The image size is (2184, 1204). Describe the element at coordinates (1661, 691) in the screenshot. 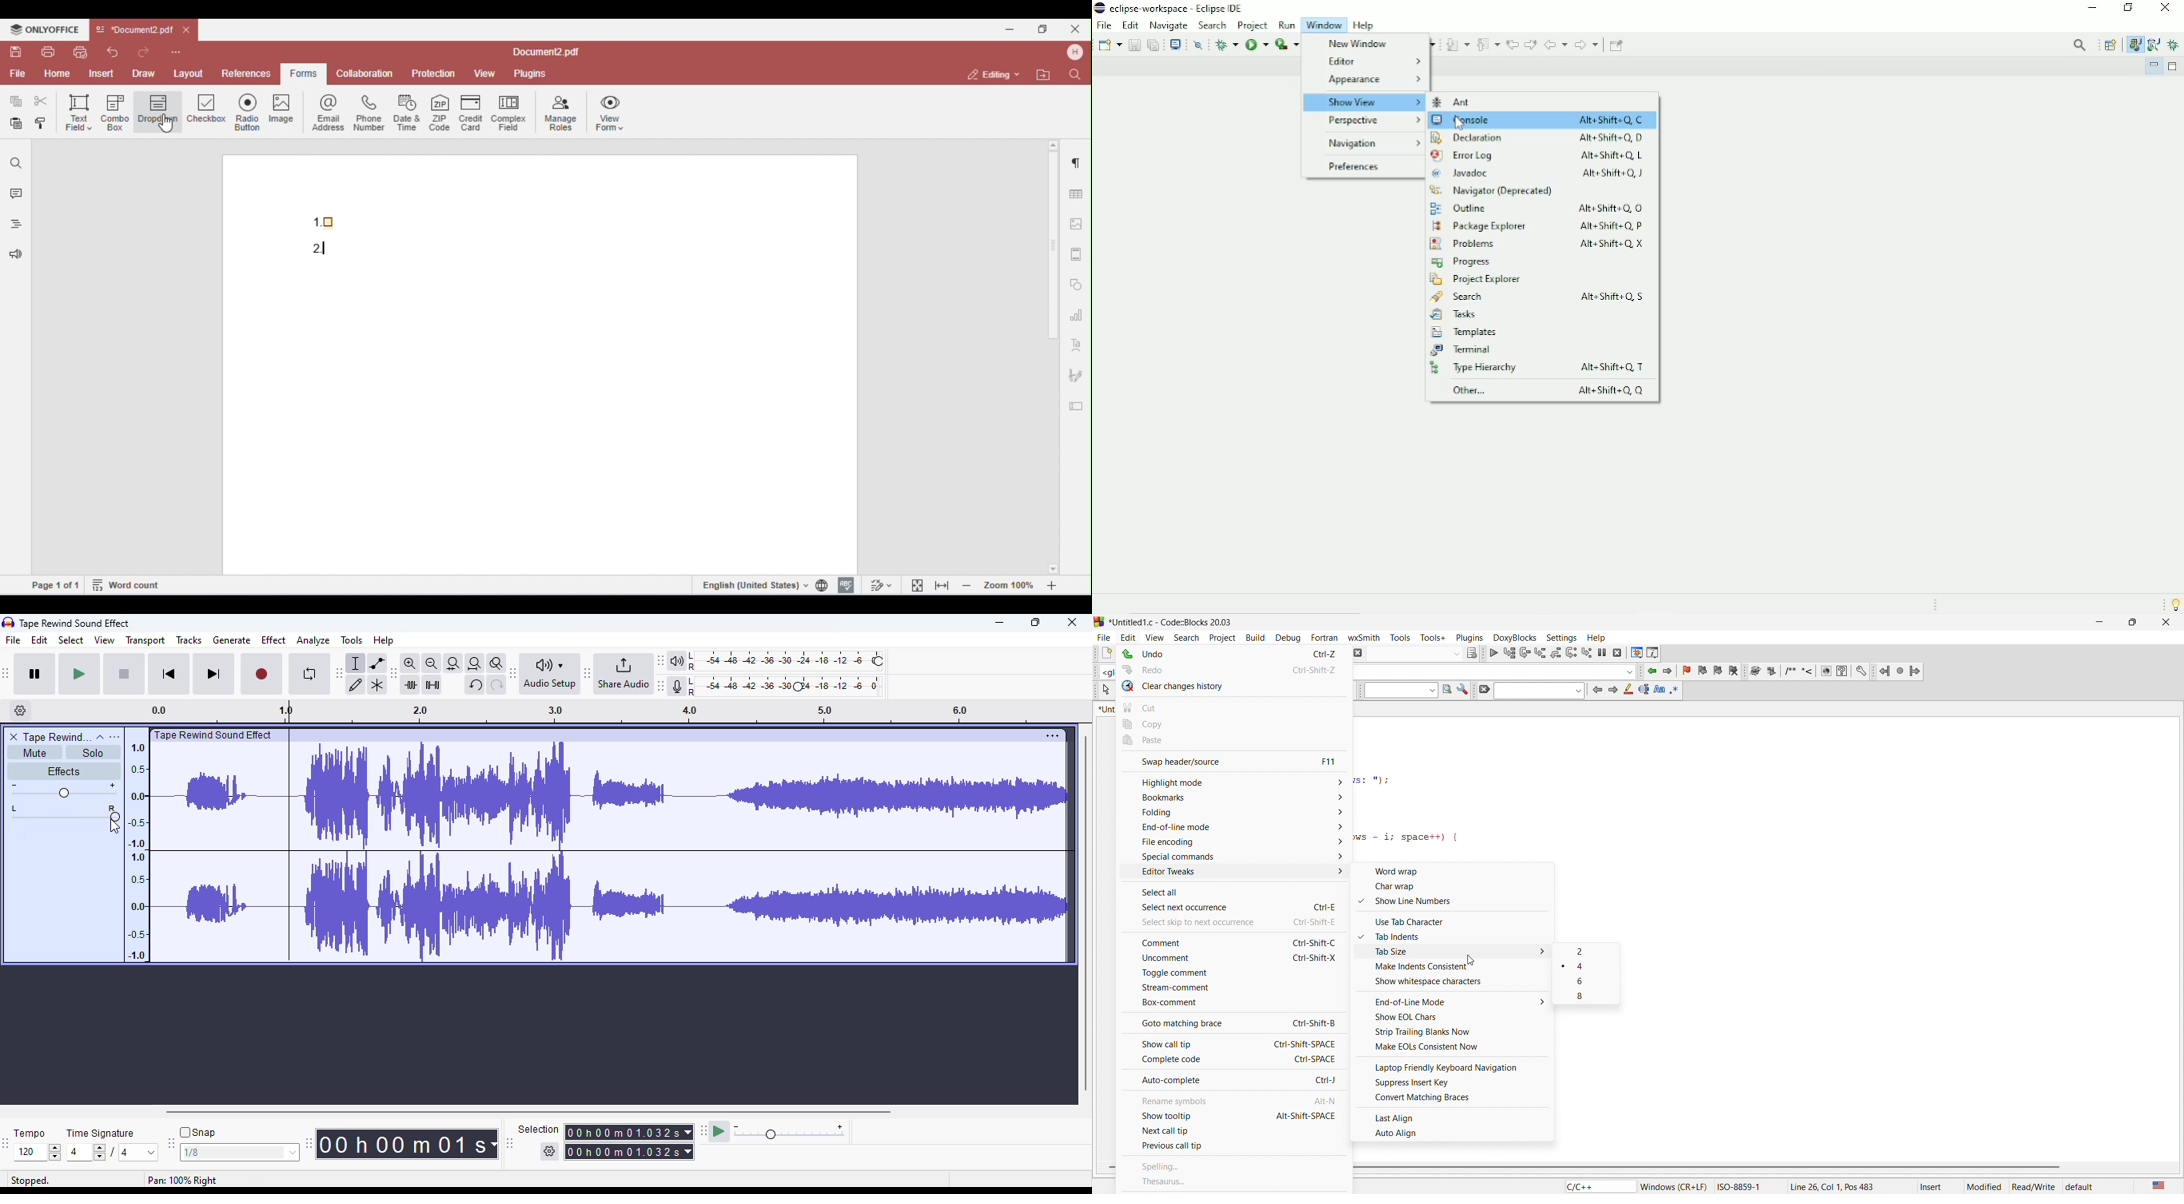

I see `icon` at that location.